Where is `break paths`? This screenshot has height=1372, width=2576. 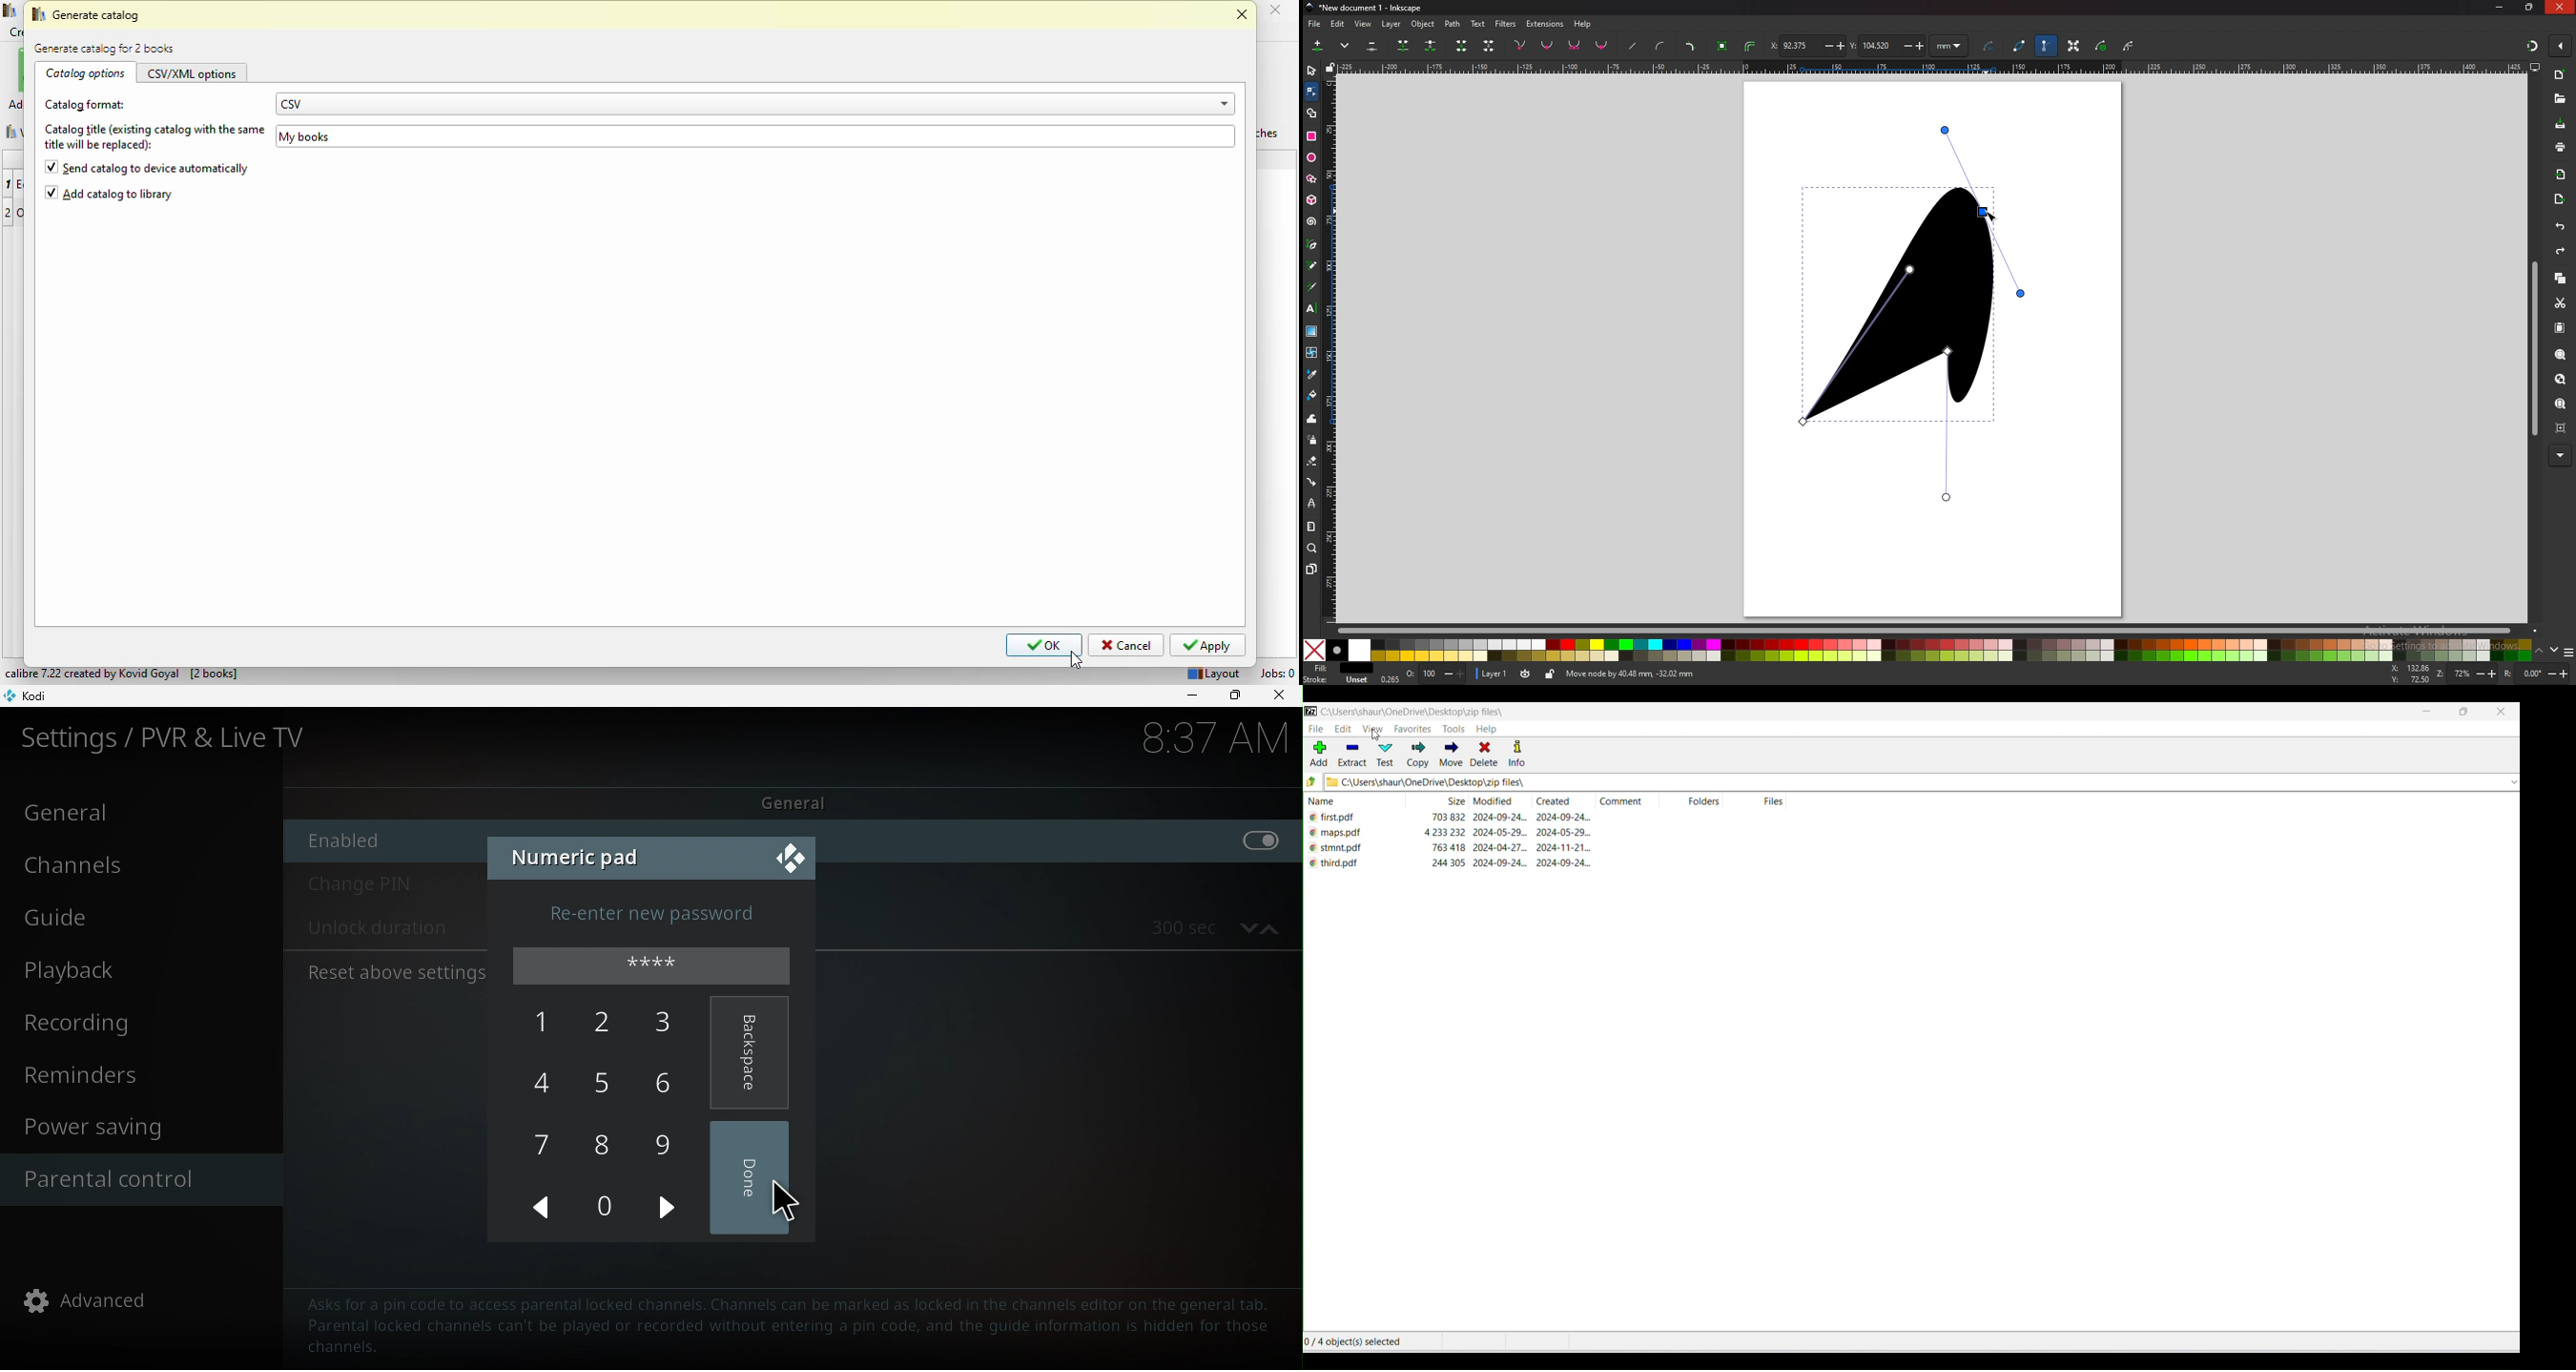
break paths is located at coordinates (1432, 46).